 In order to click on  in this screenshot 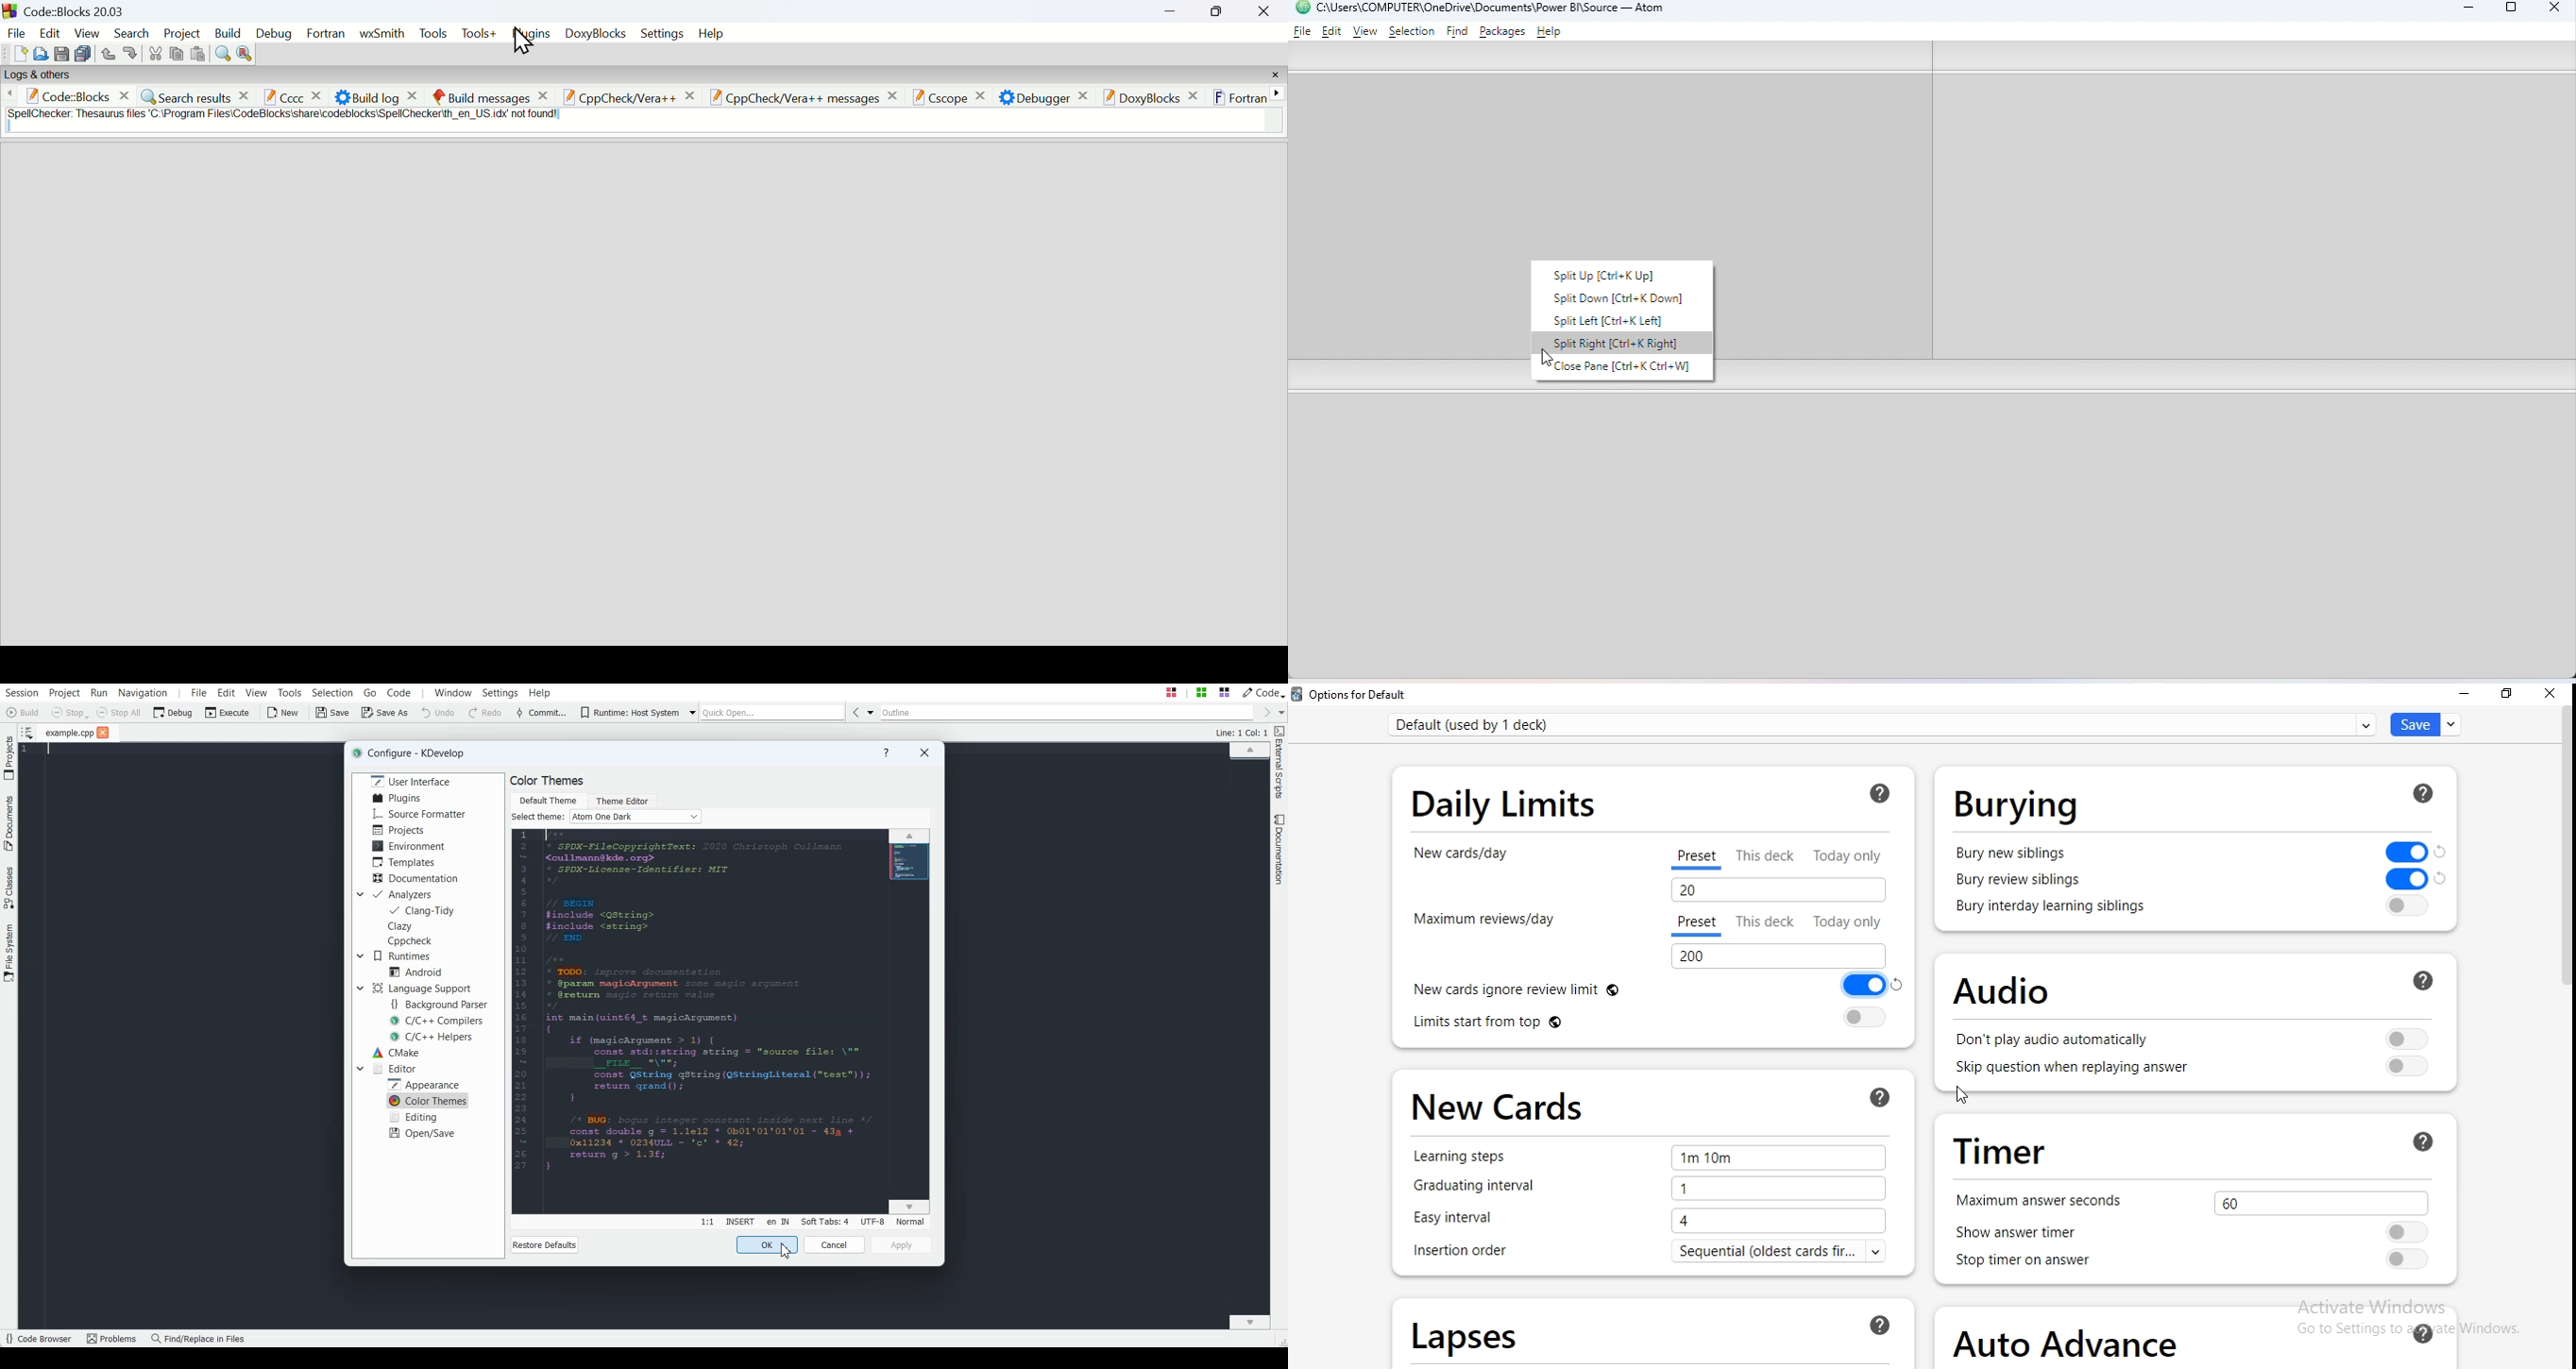, I will do `click(2442, 878)`.